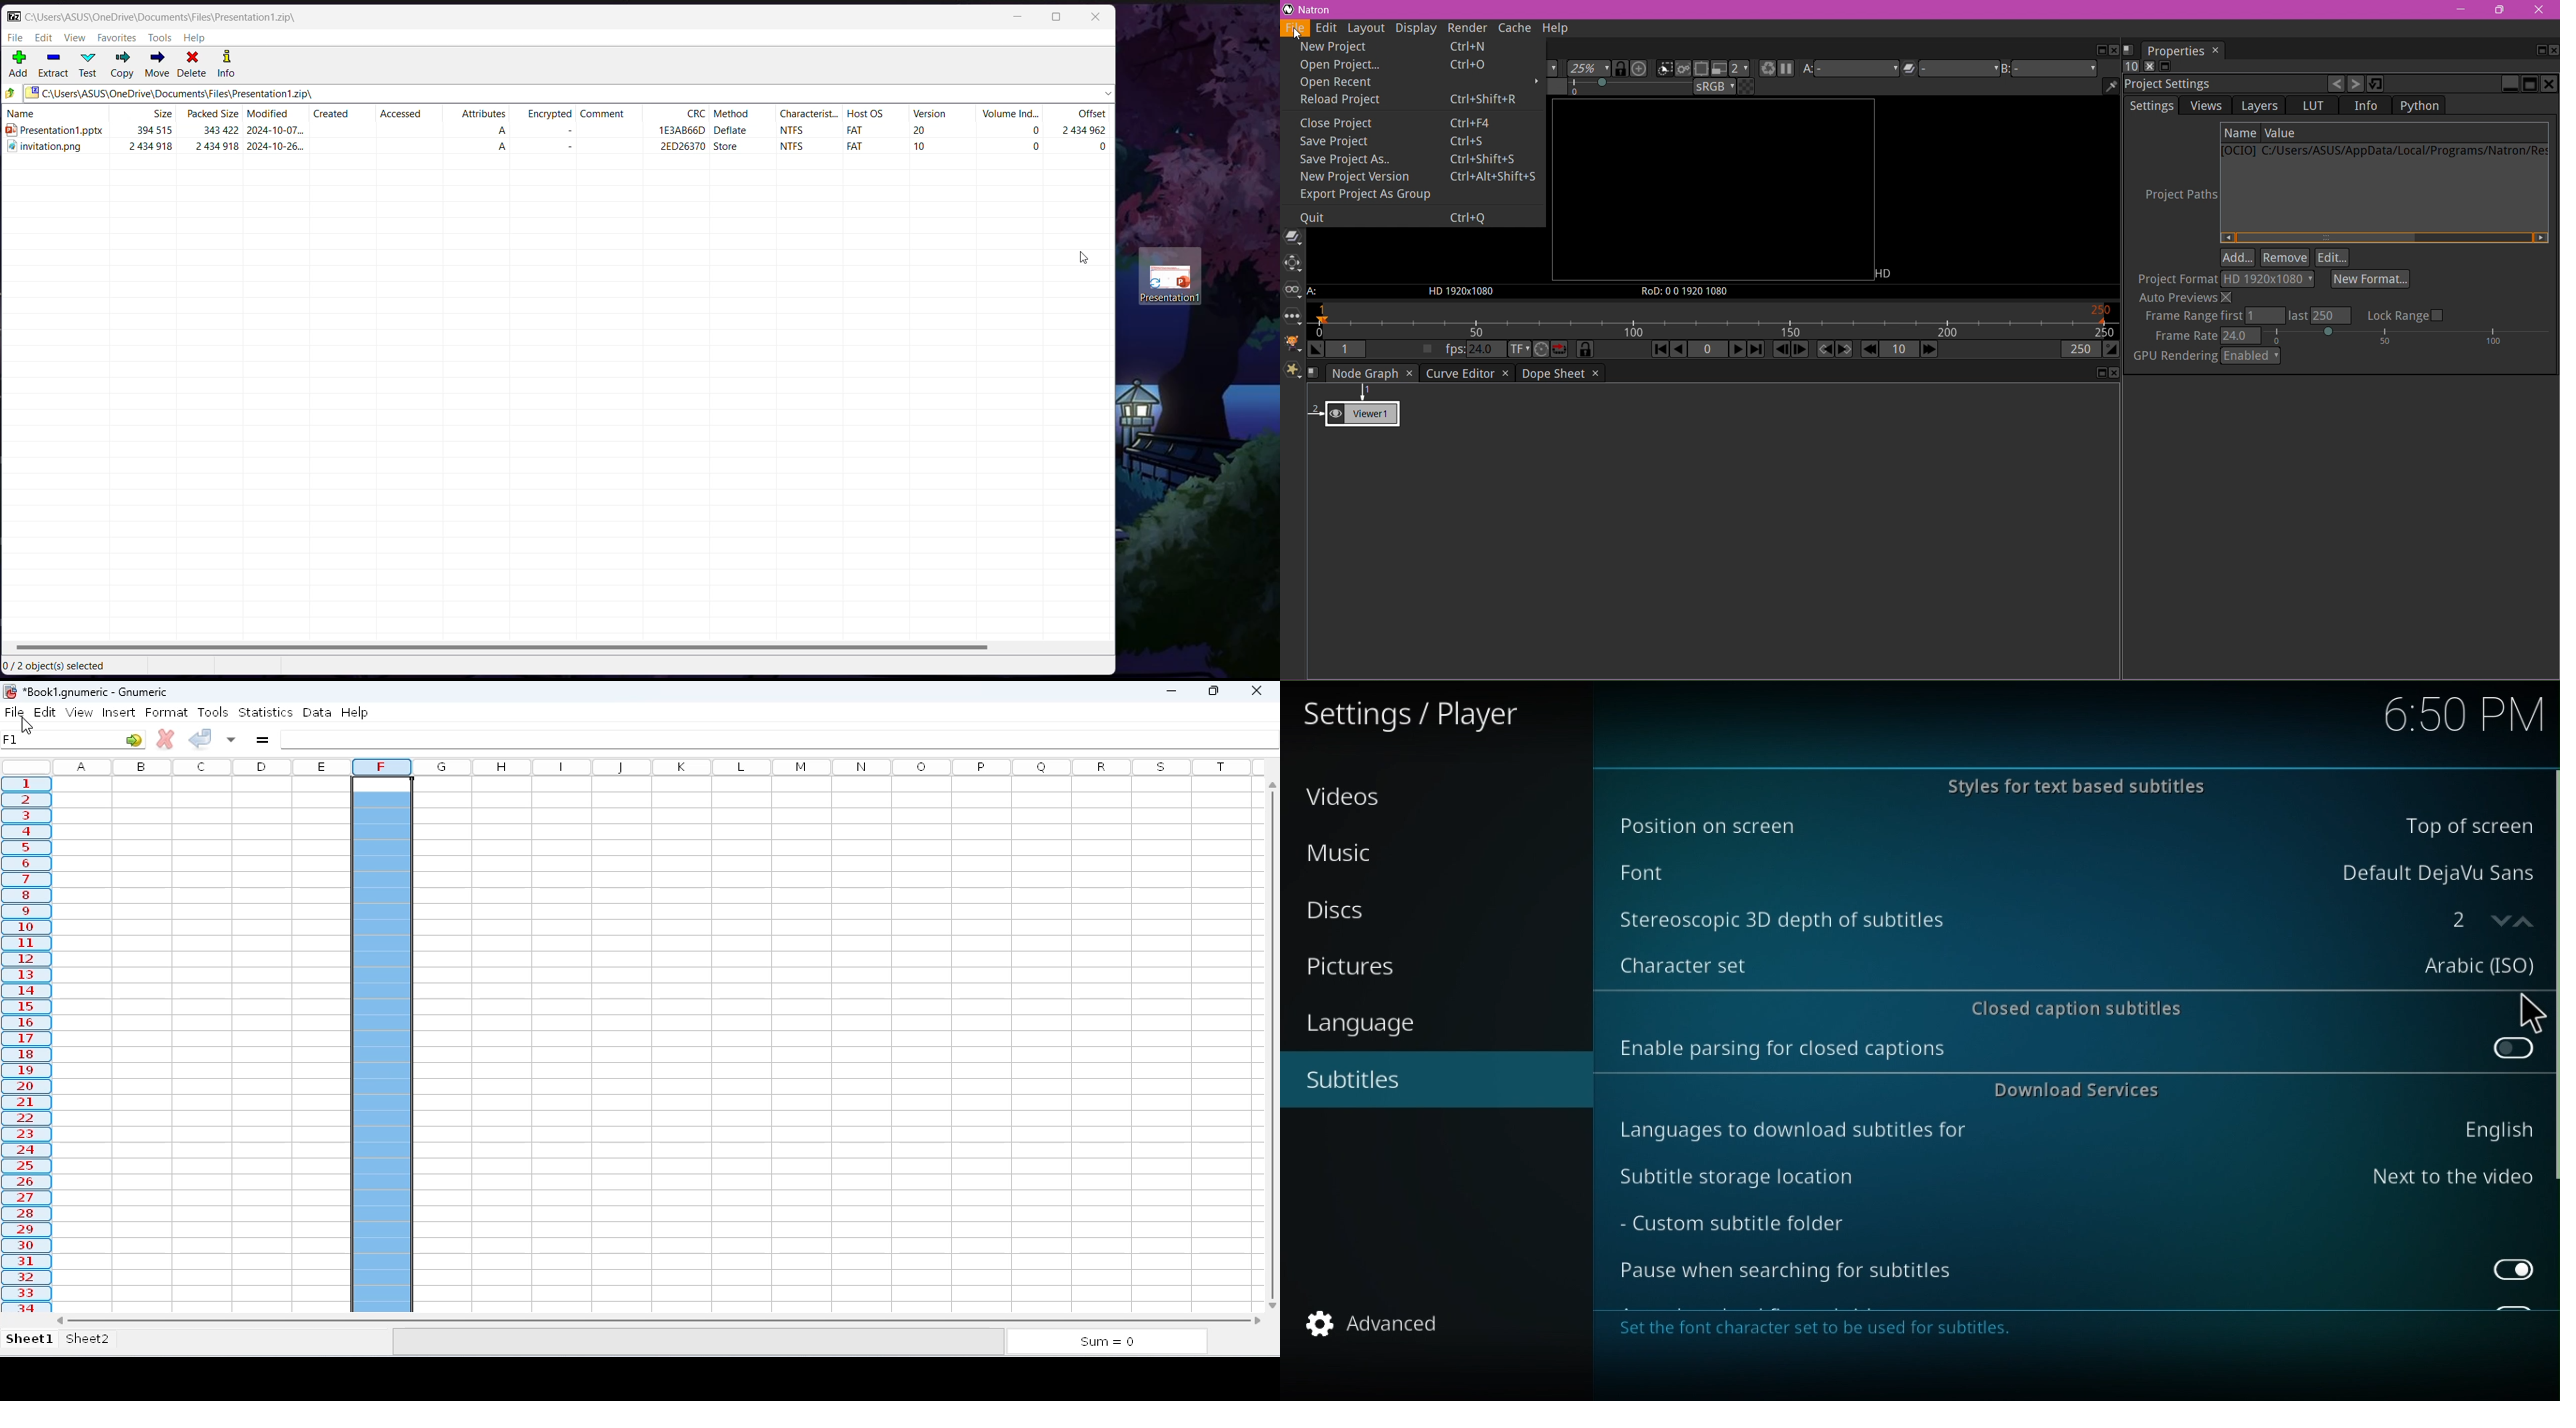 This screenshot has width=2576, height=1428. What do you see at coordinates (1097, 17) in the screenshot?
I see `Close` at bounding box center [1097, 17].